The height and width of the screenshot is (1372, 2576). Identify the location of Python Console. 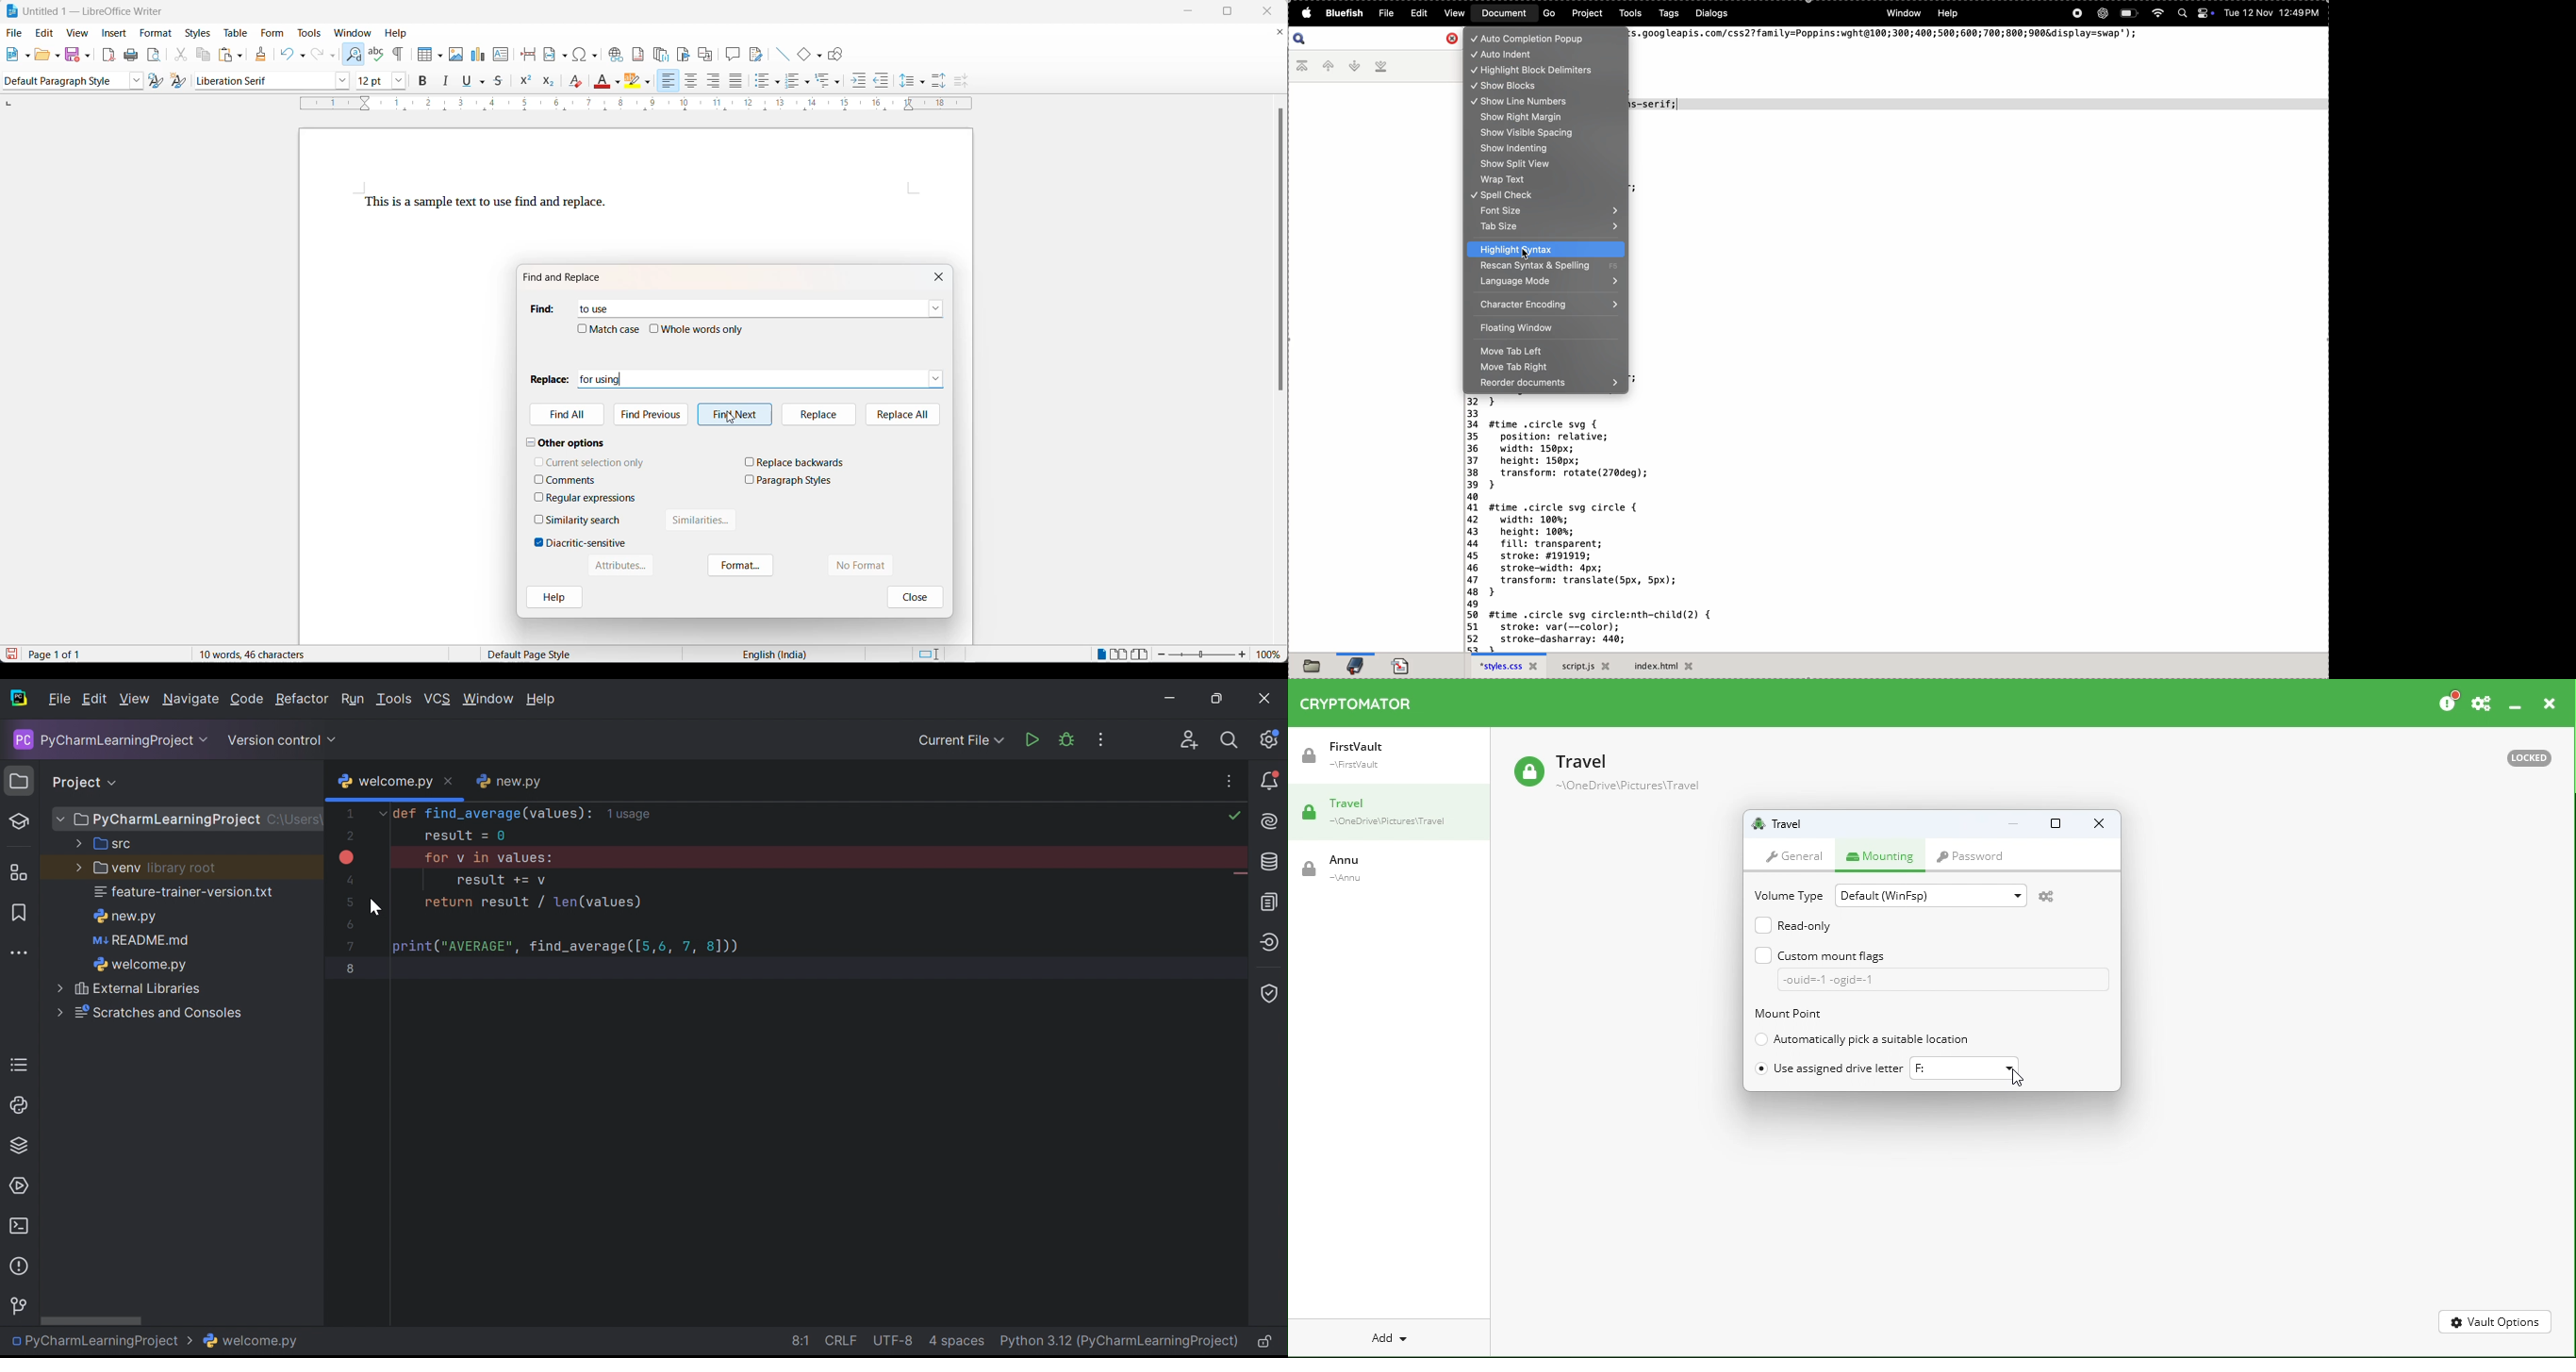
(16, 1107).